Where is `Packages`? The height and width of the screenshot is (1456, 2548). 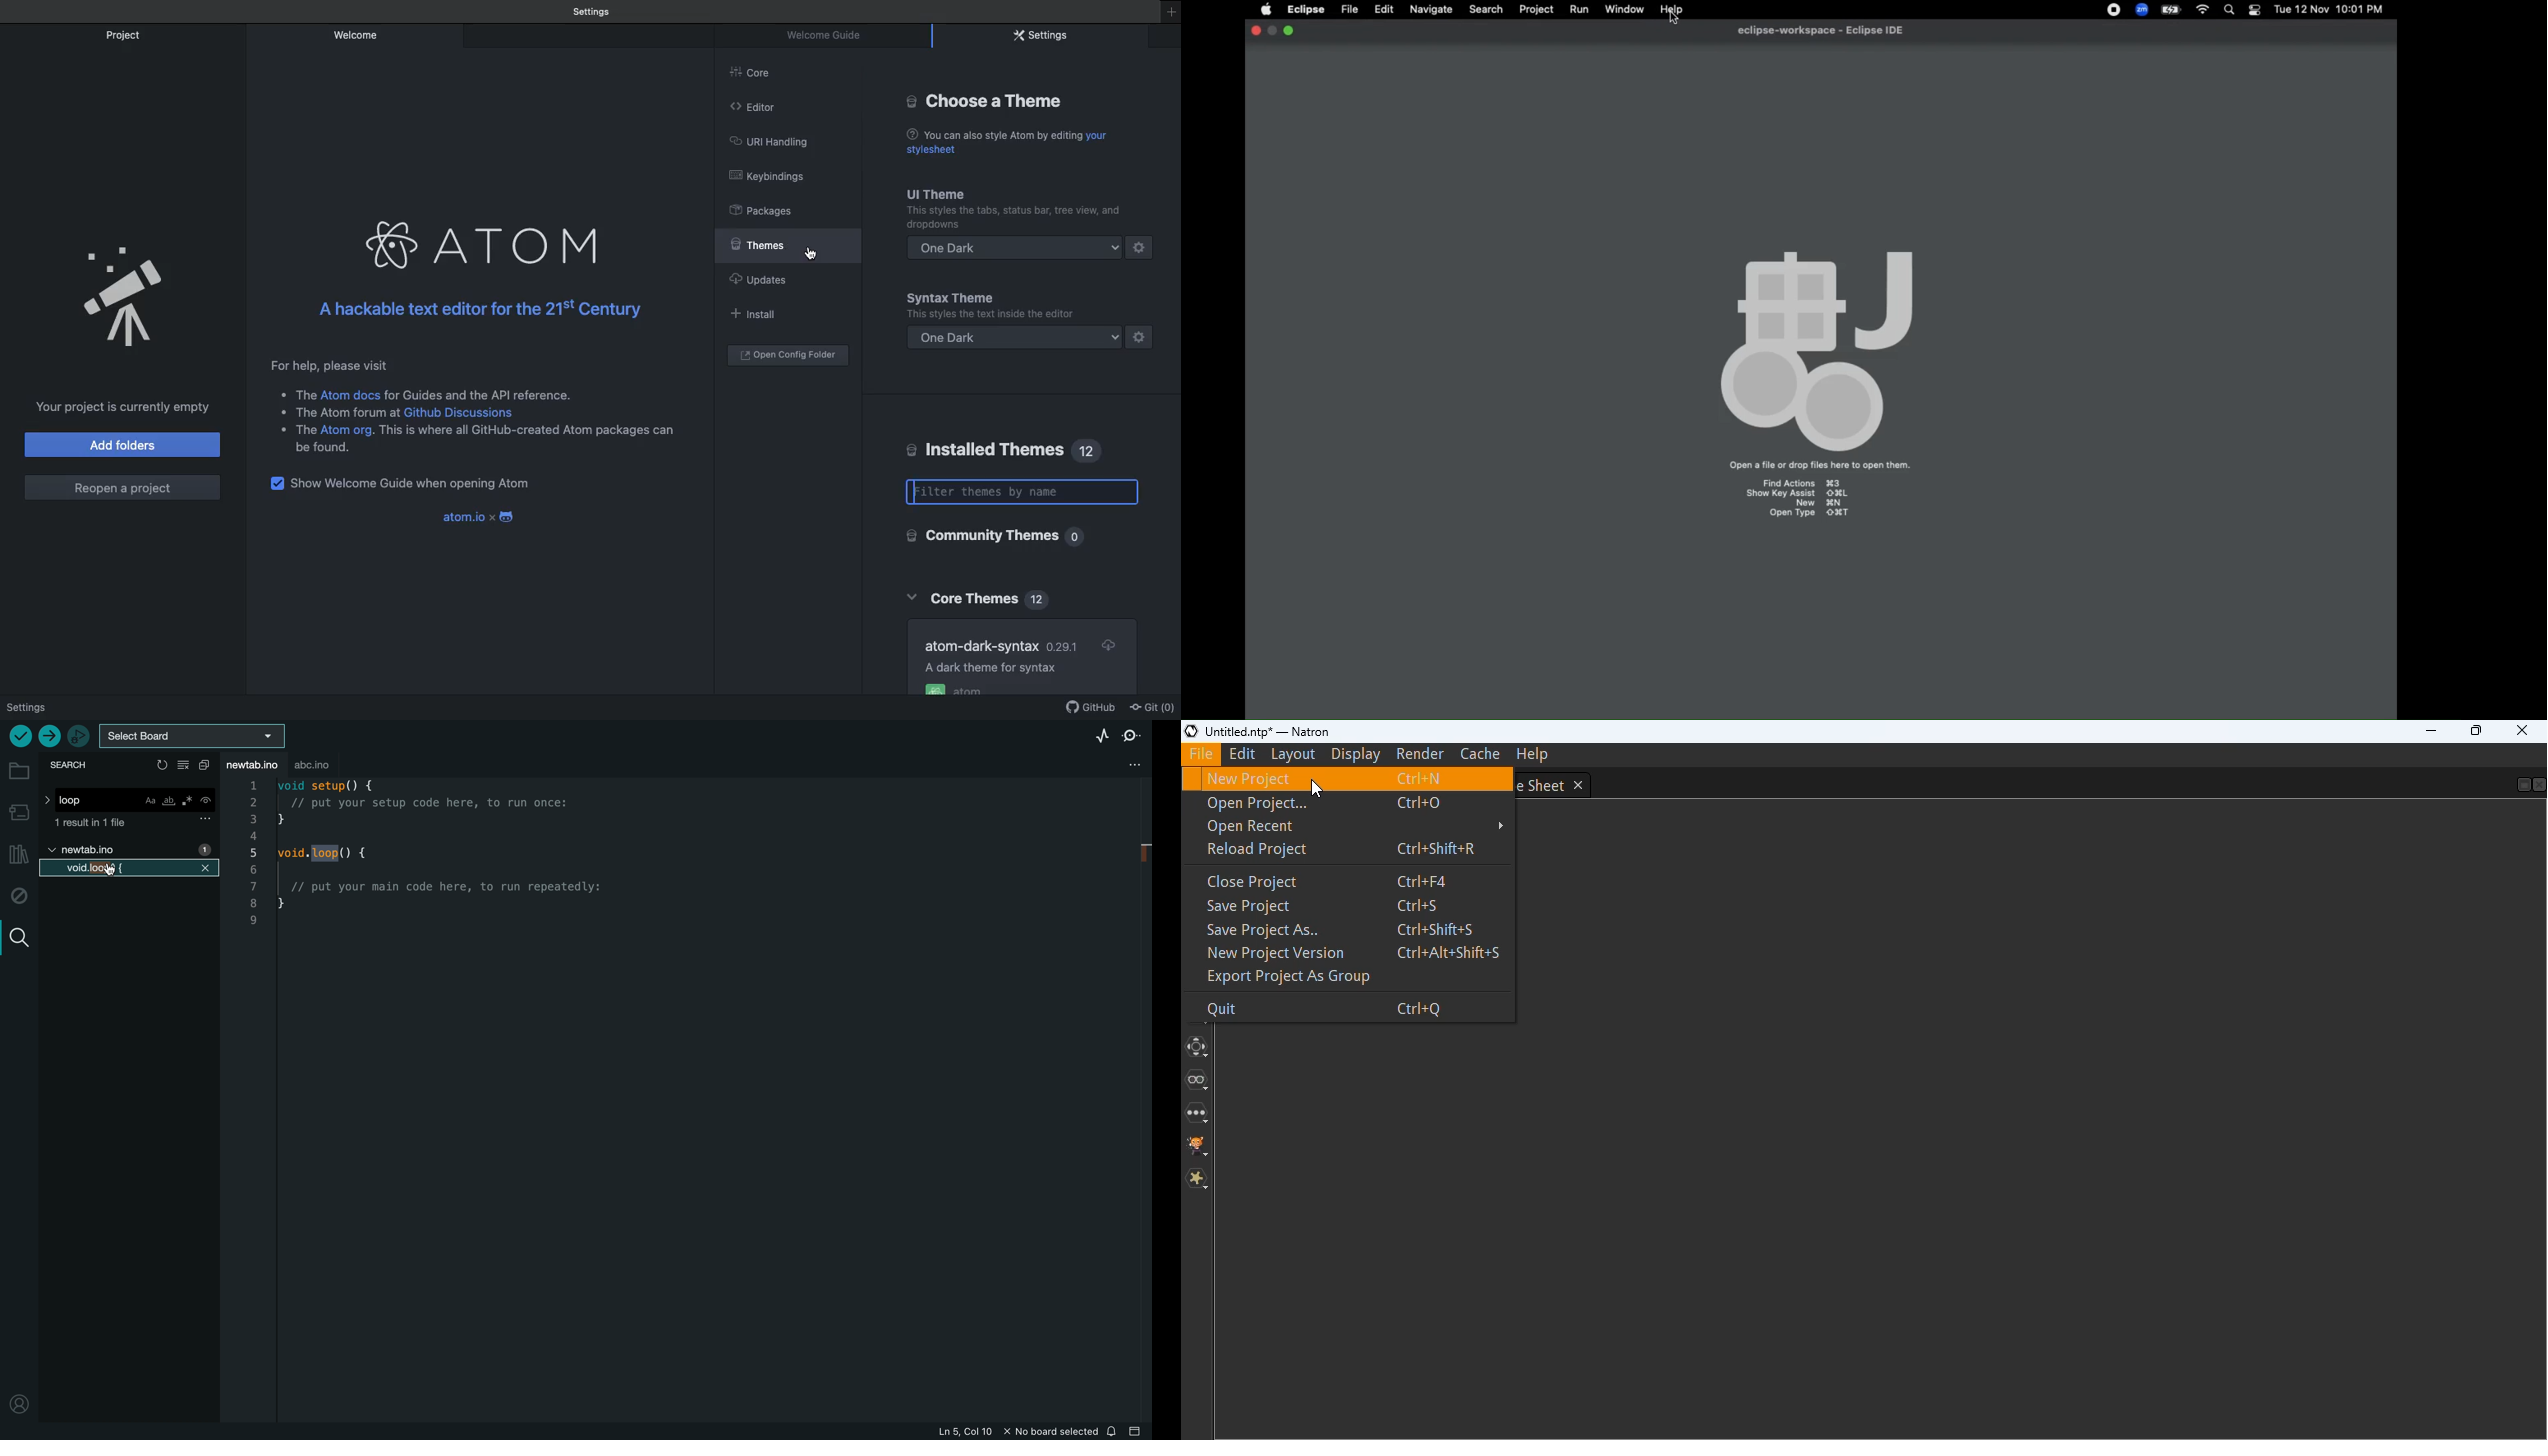 Packages is located at coordinates (766, 210).